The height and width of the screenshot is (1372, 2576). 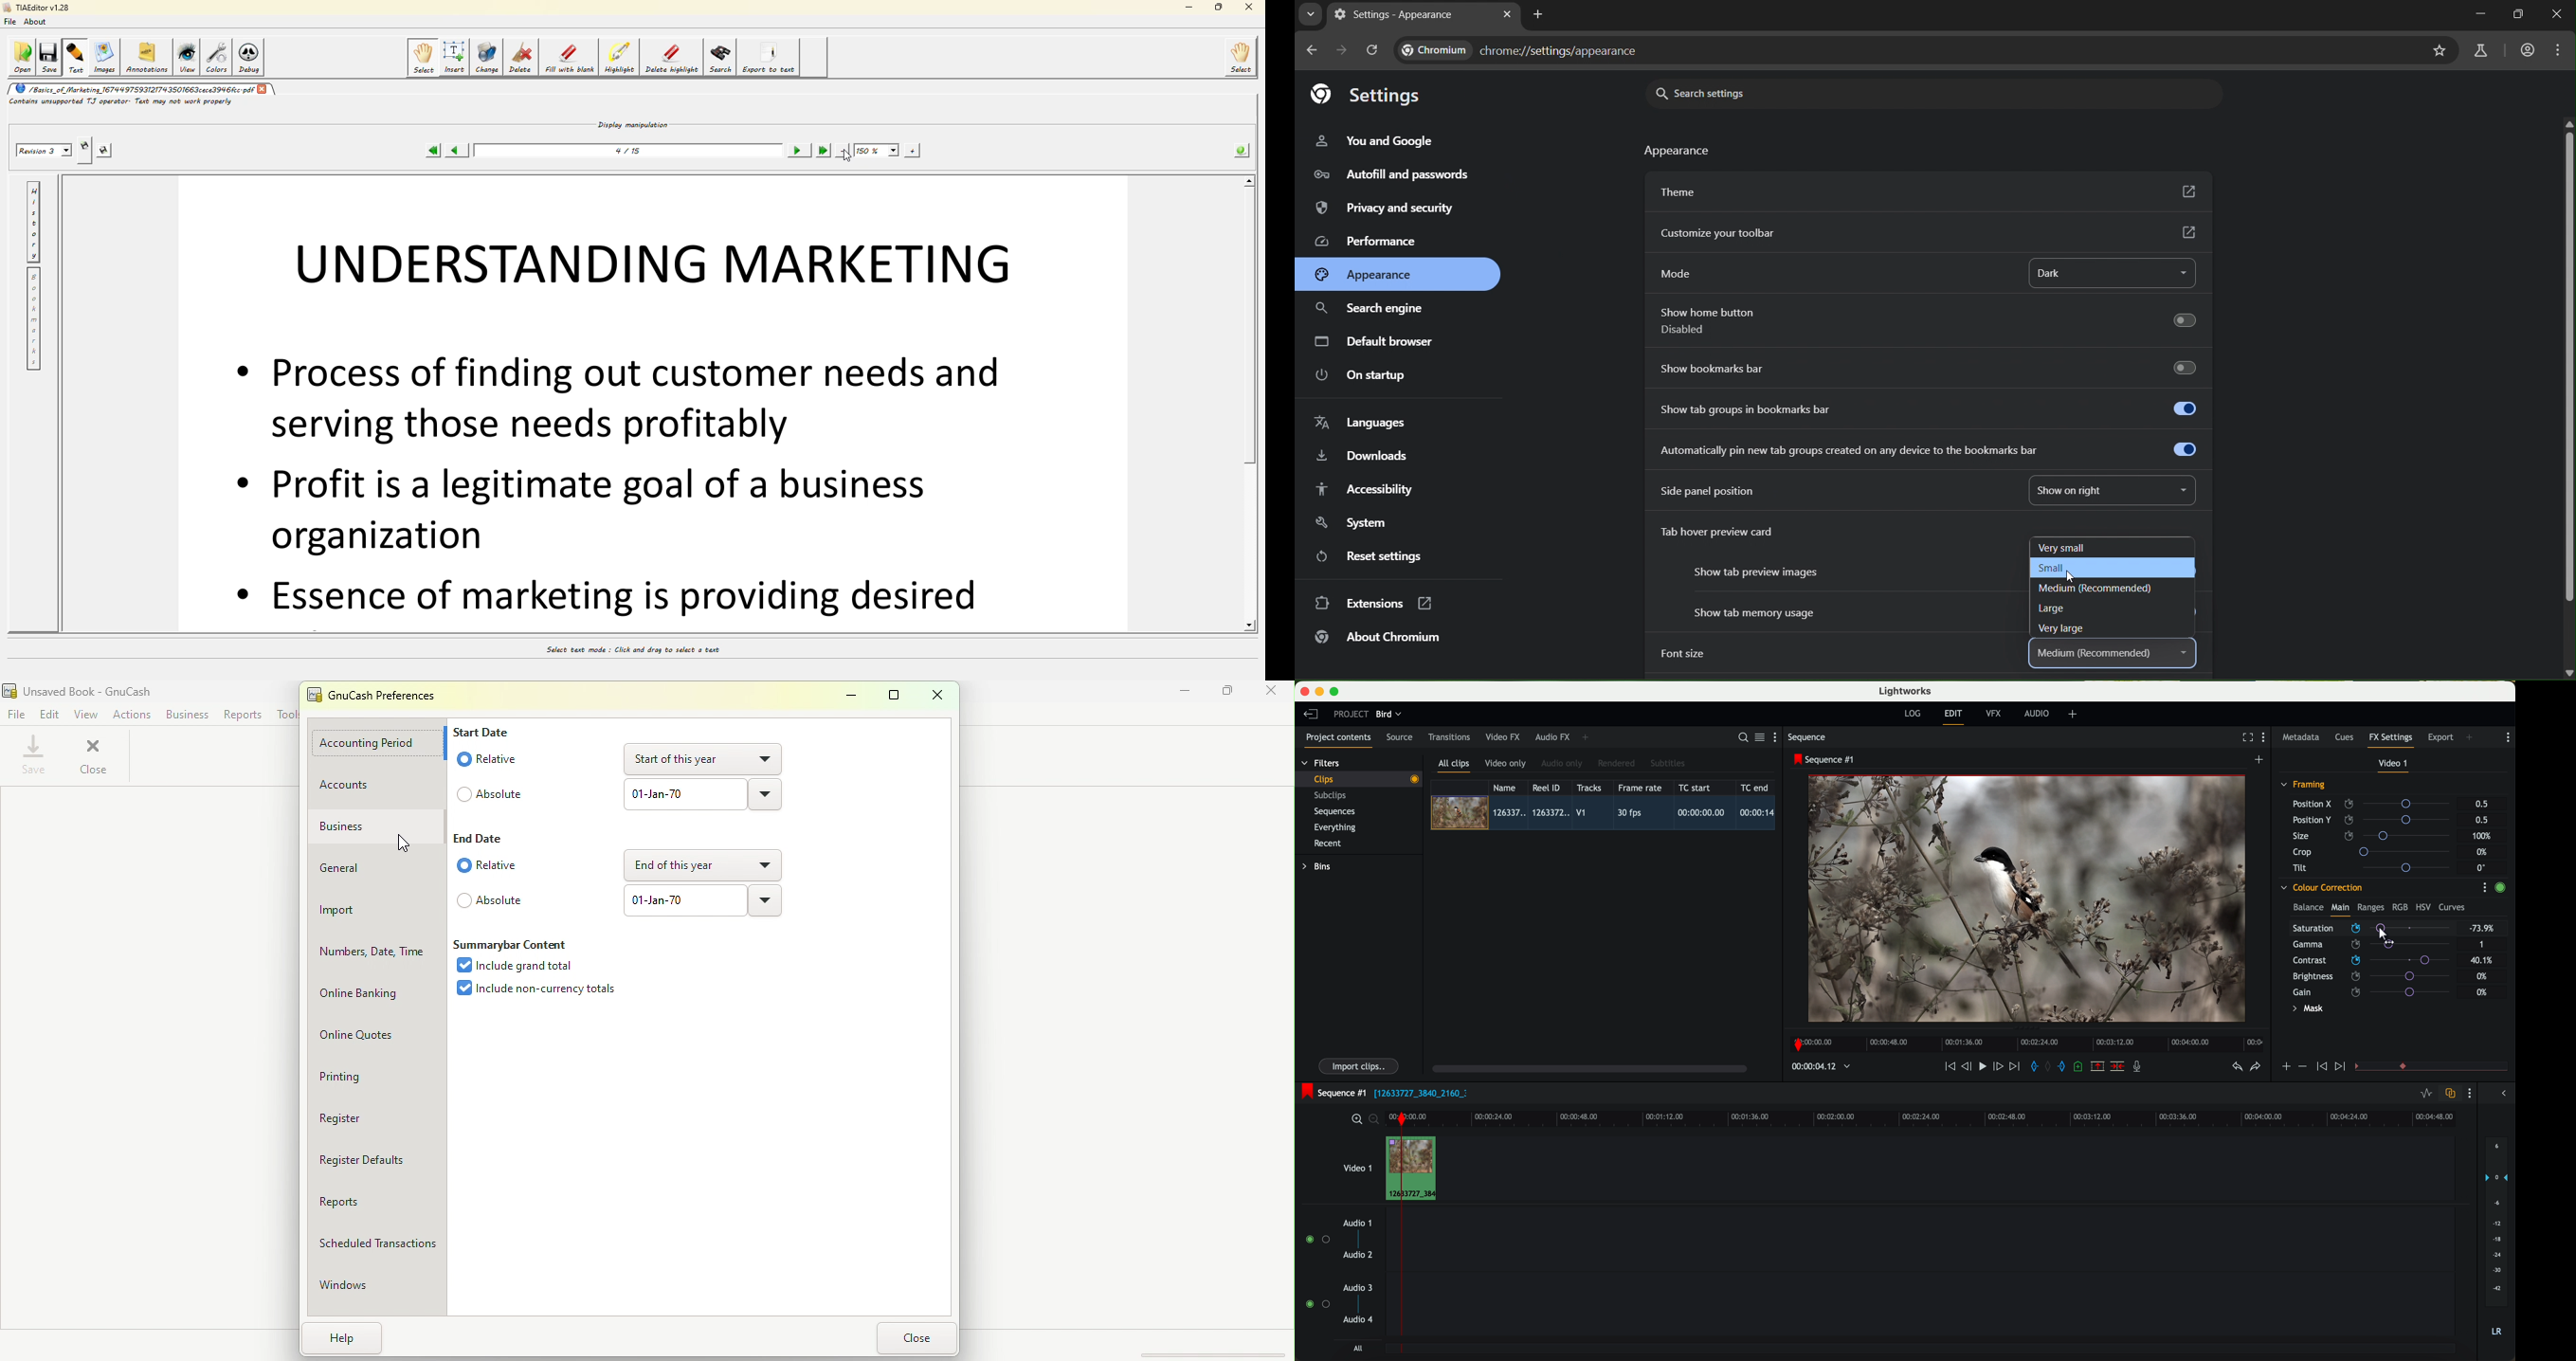 What do you see at coordinates (2099, 653) in the screenshot?
I see `medium` at bounding box center [2099, 653].